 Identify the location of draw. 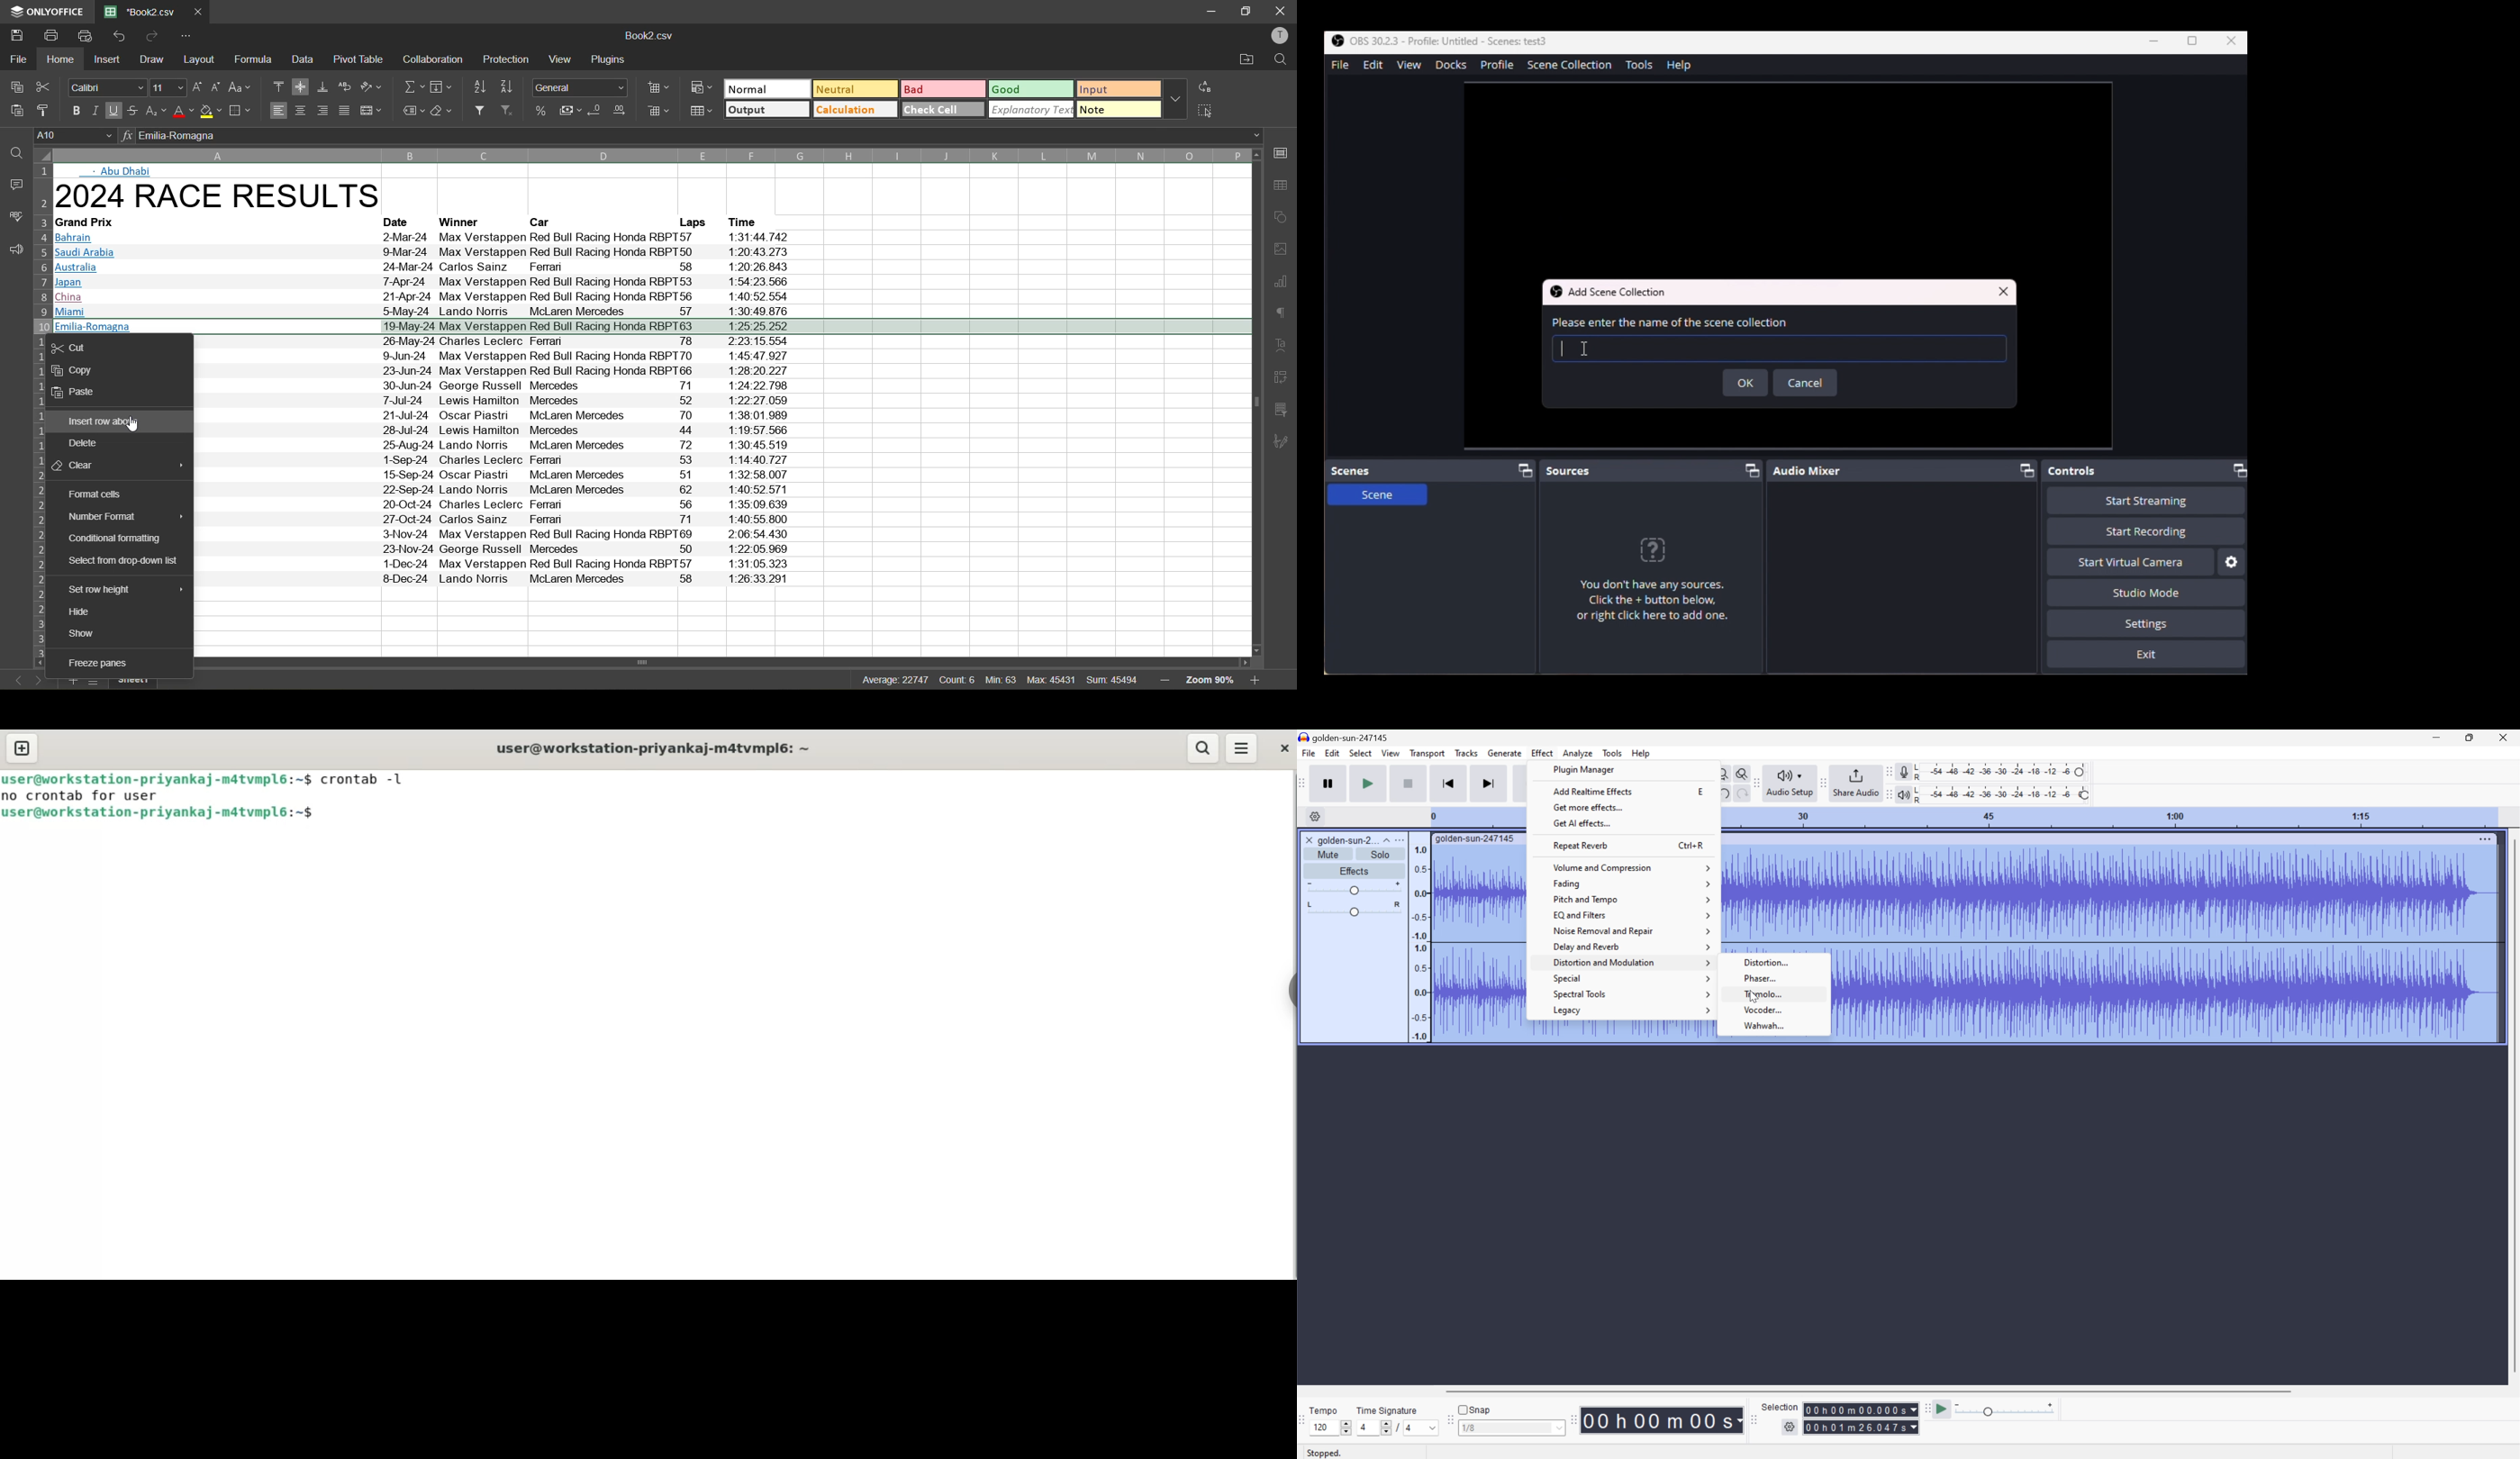
(153, 59).